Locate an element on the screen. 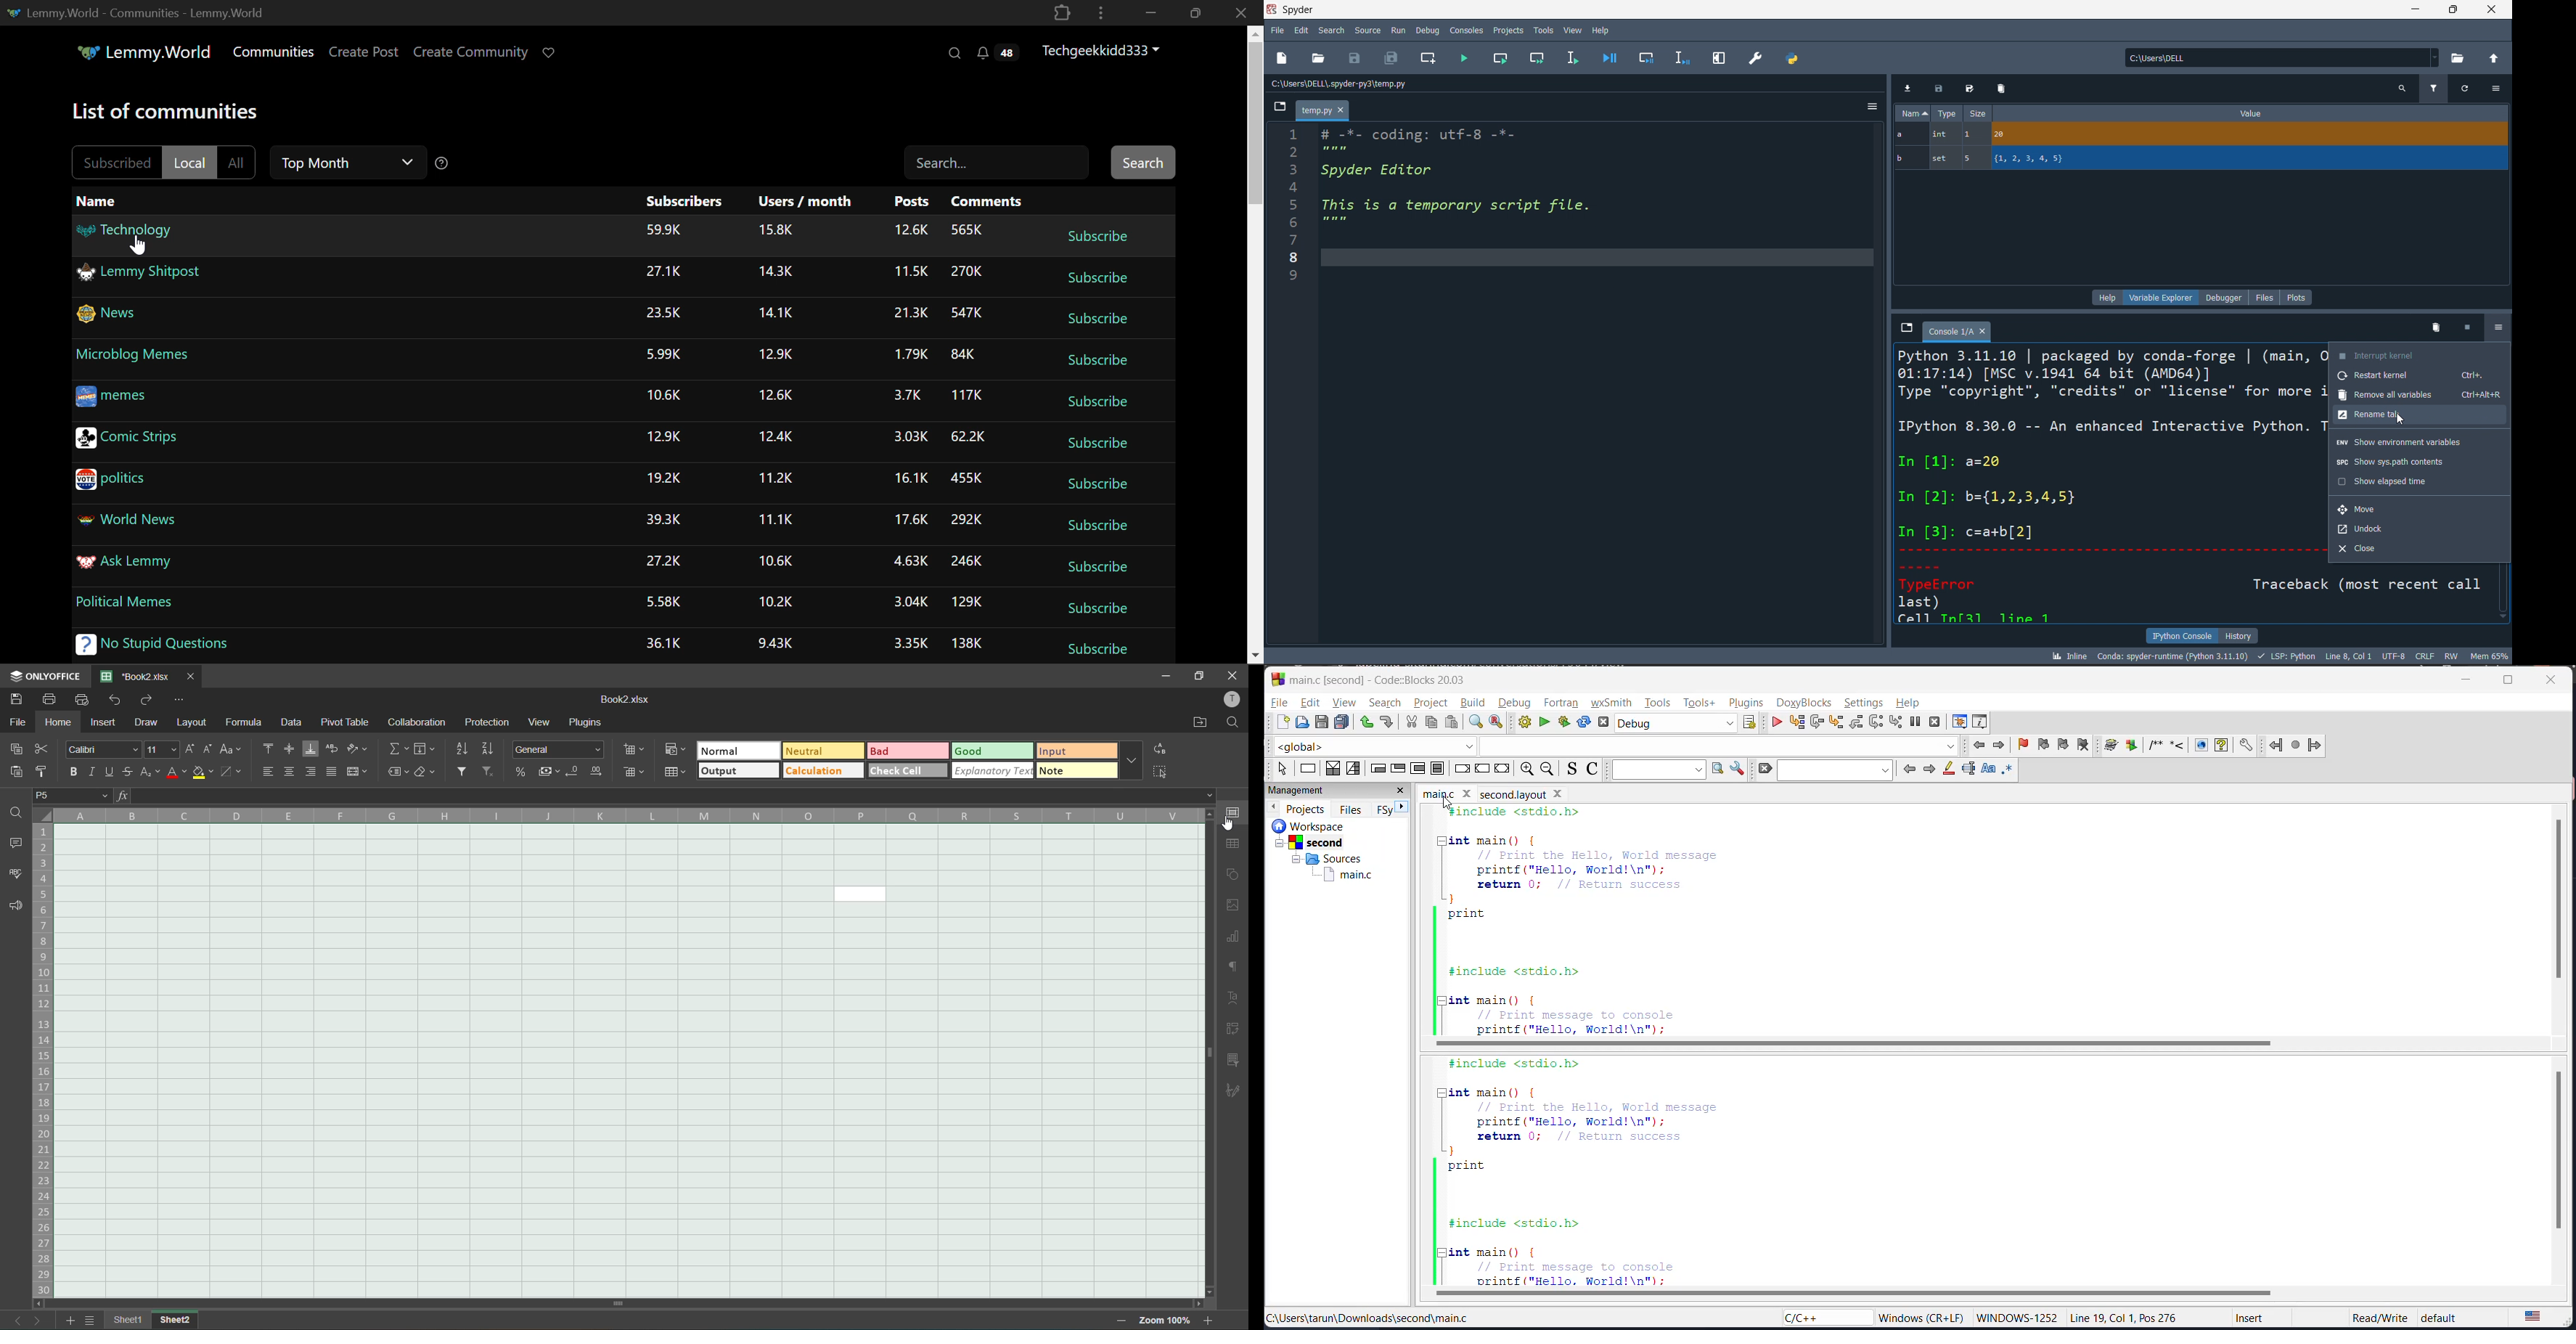 The height and width of the screenshot is (1344, 2576). maximize is located at coordinates (2512, 682).